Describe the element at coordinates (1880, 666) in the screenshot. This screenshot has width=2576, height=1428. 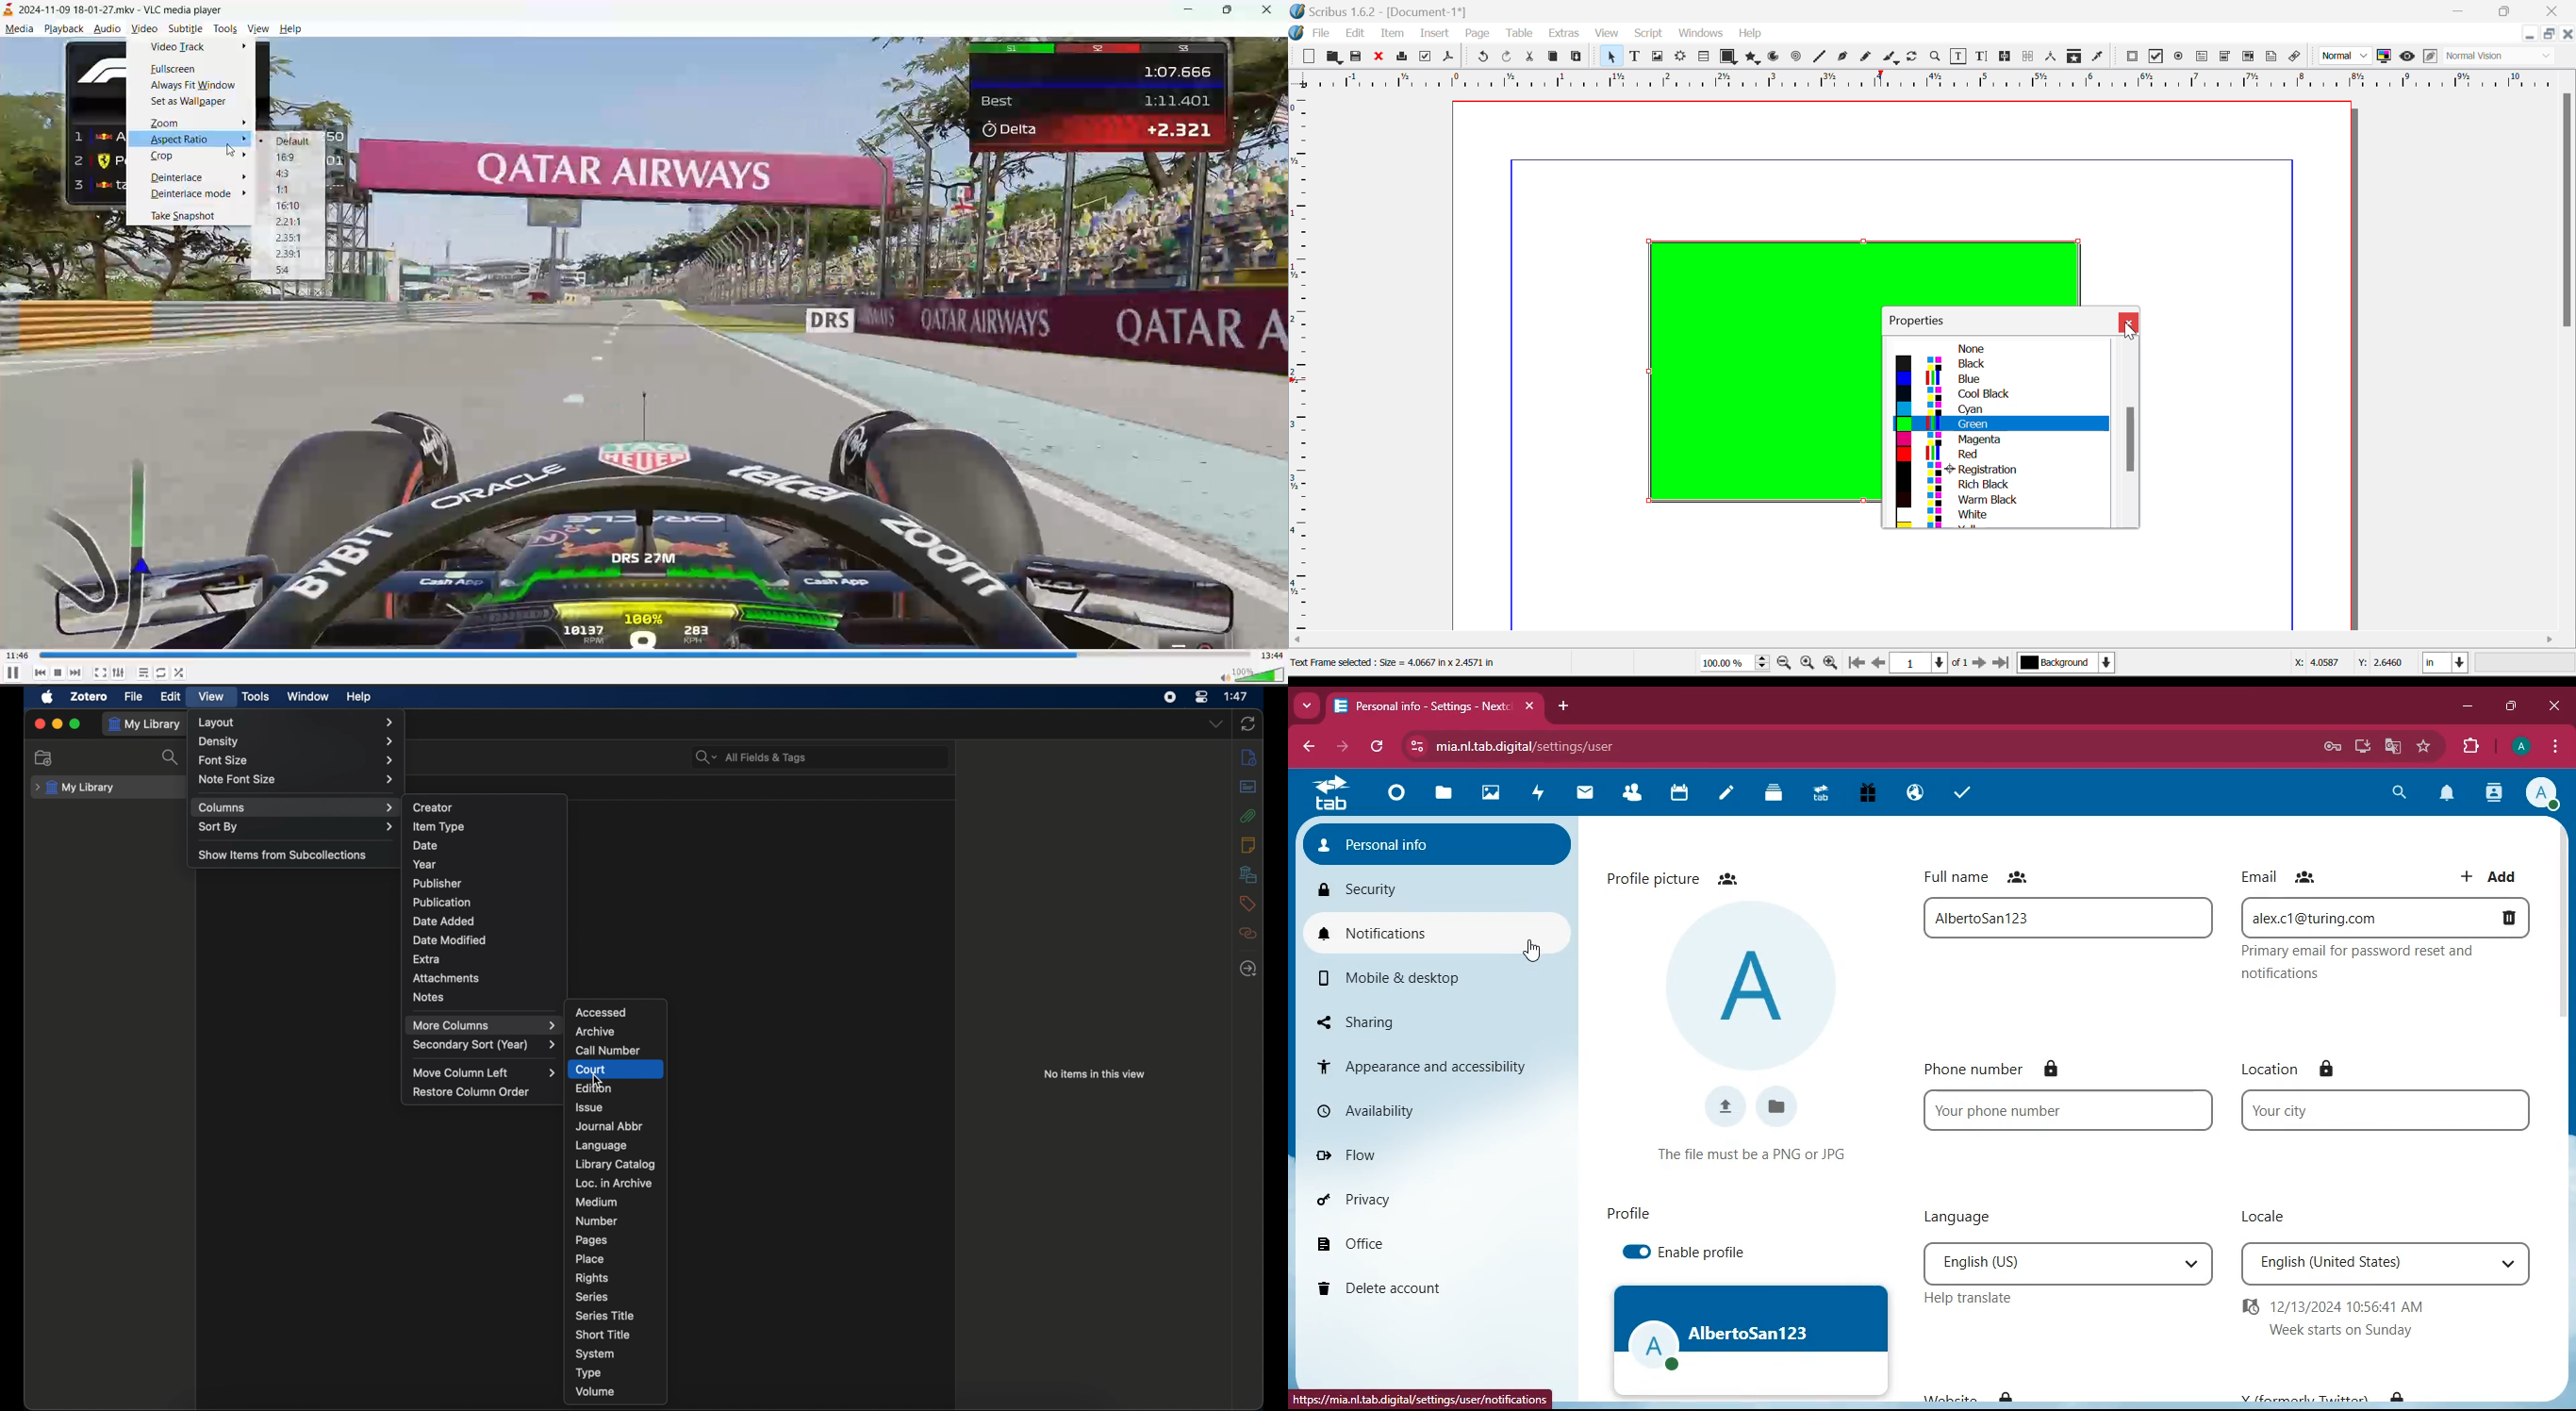
I see `Previous Page` at that location.